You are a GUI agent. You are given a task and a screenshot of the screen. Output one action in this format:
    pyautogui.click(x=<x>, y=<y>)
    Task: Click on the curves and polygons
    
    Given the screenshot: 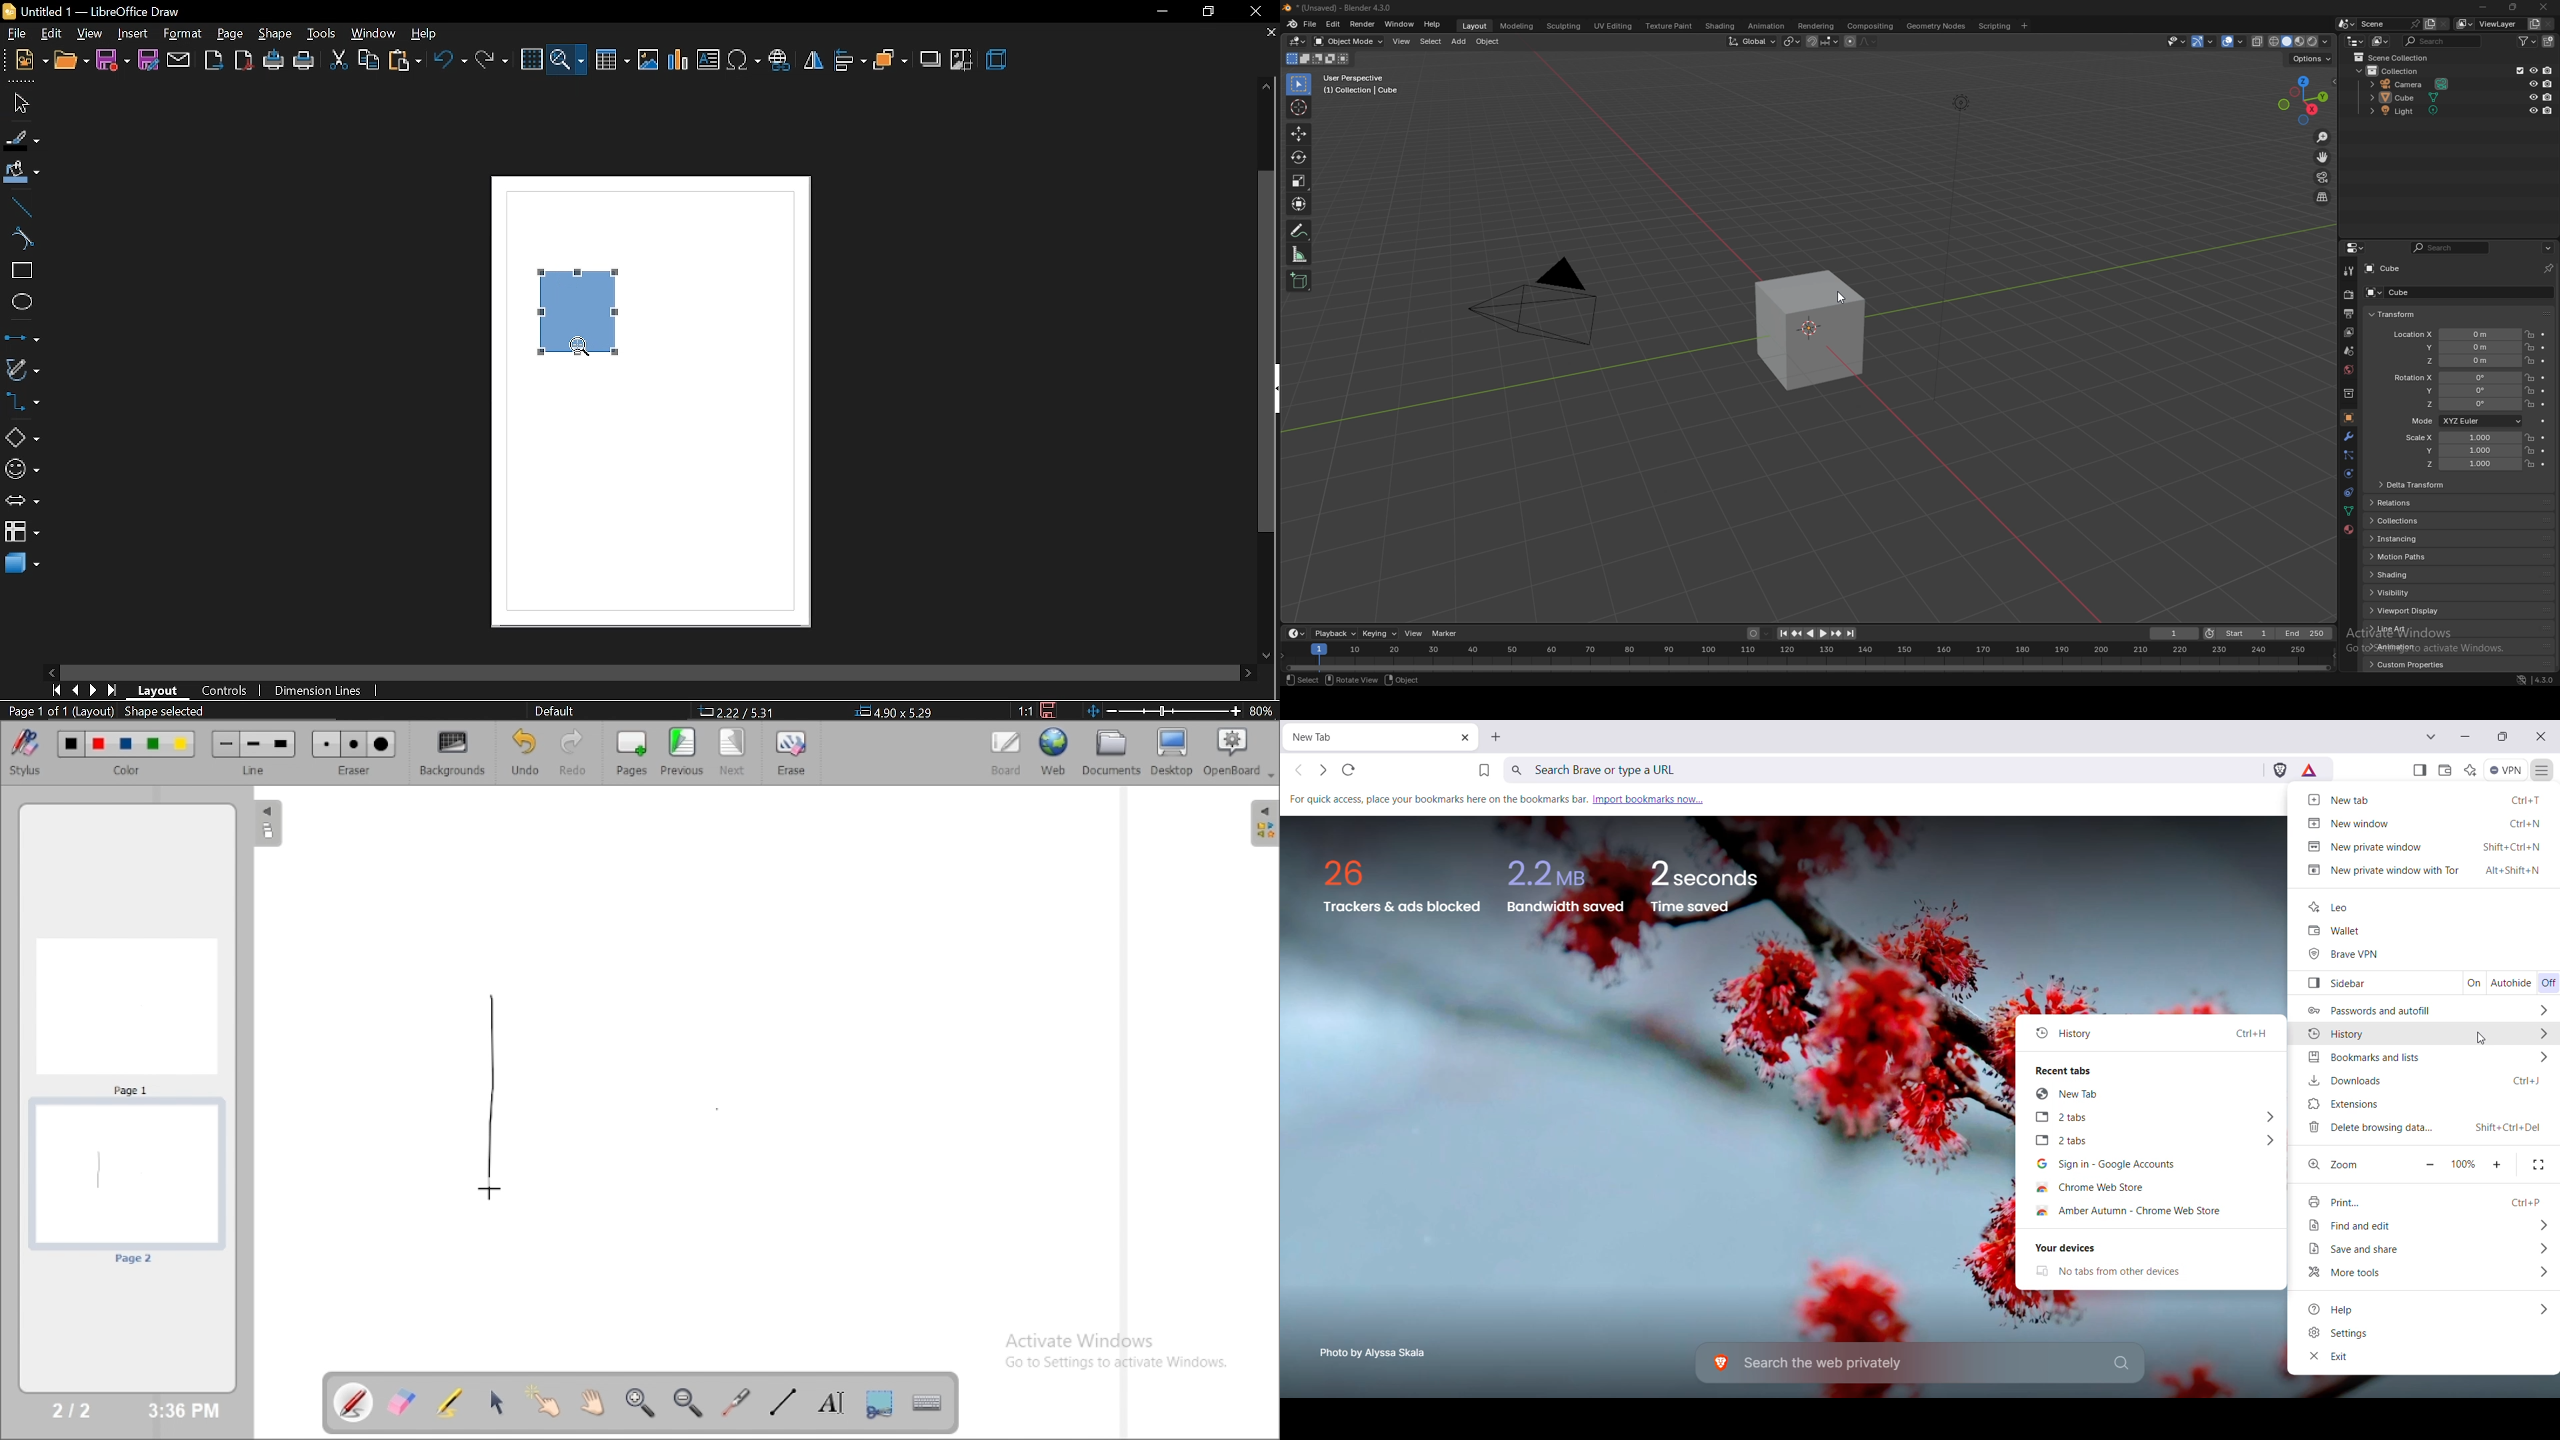 What is the action you would take?
    pyautogui.click(x=21, y=368)
    